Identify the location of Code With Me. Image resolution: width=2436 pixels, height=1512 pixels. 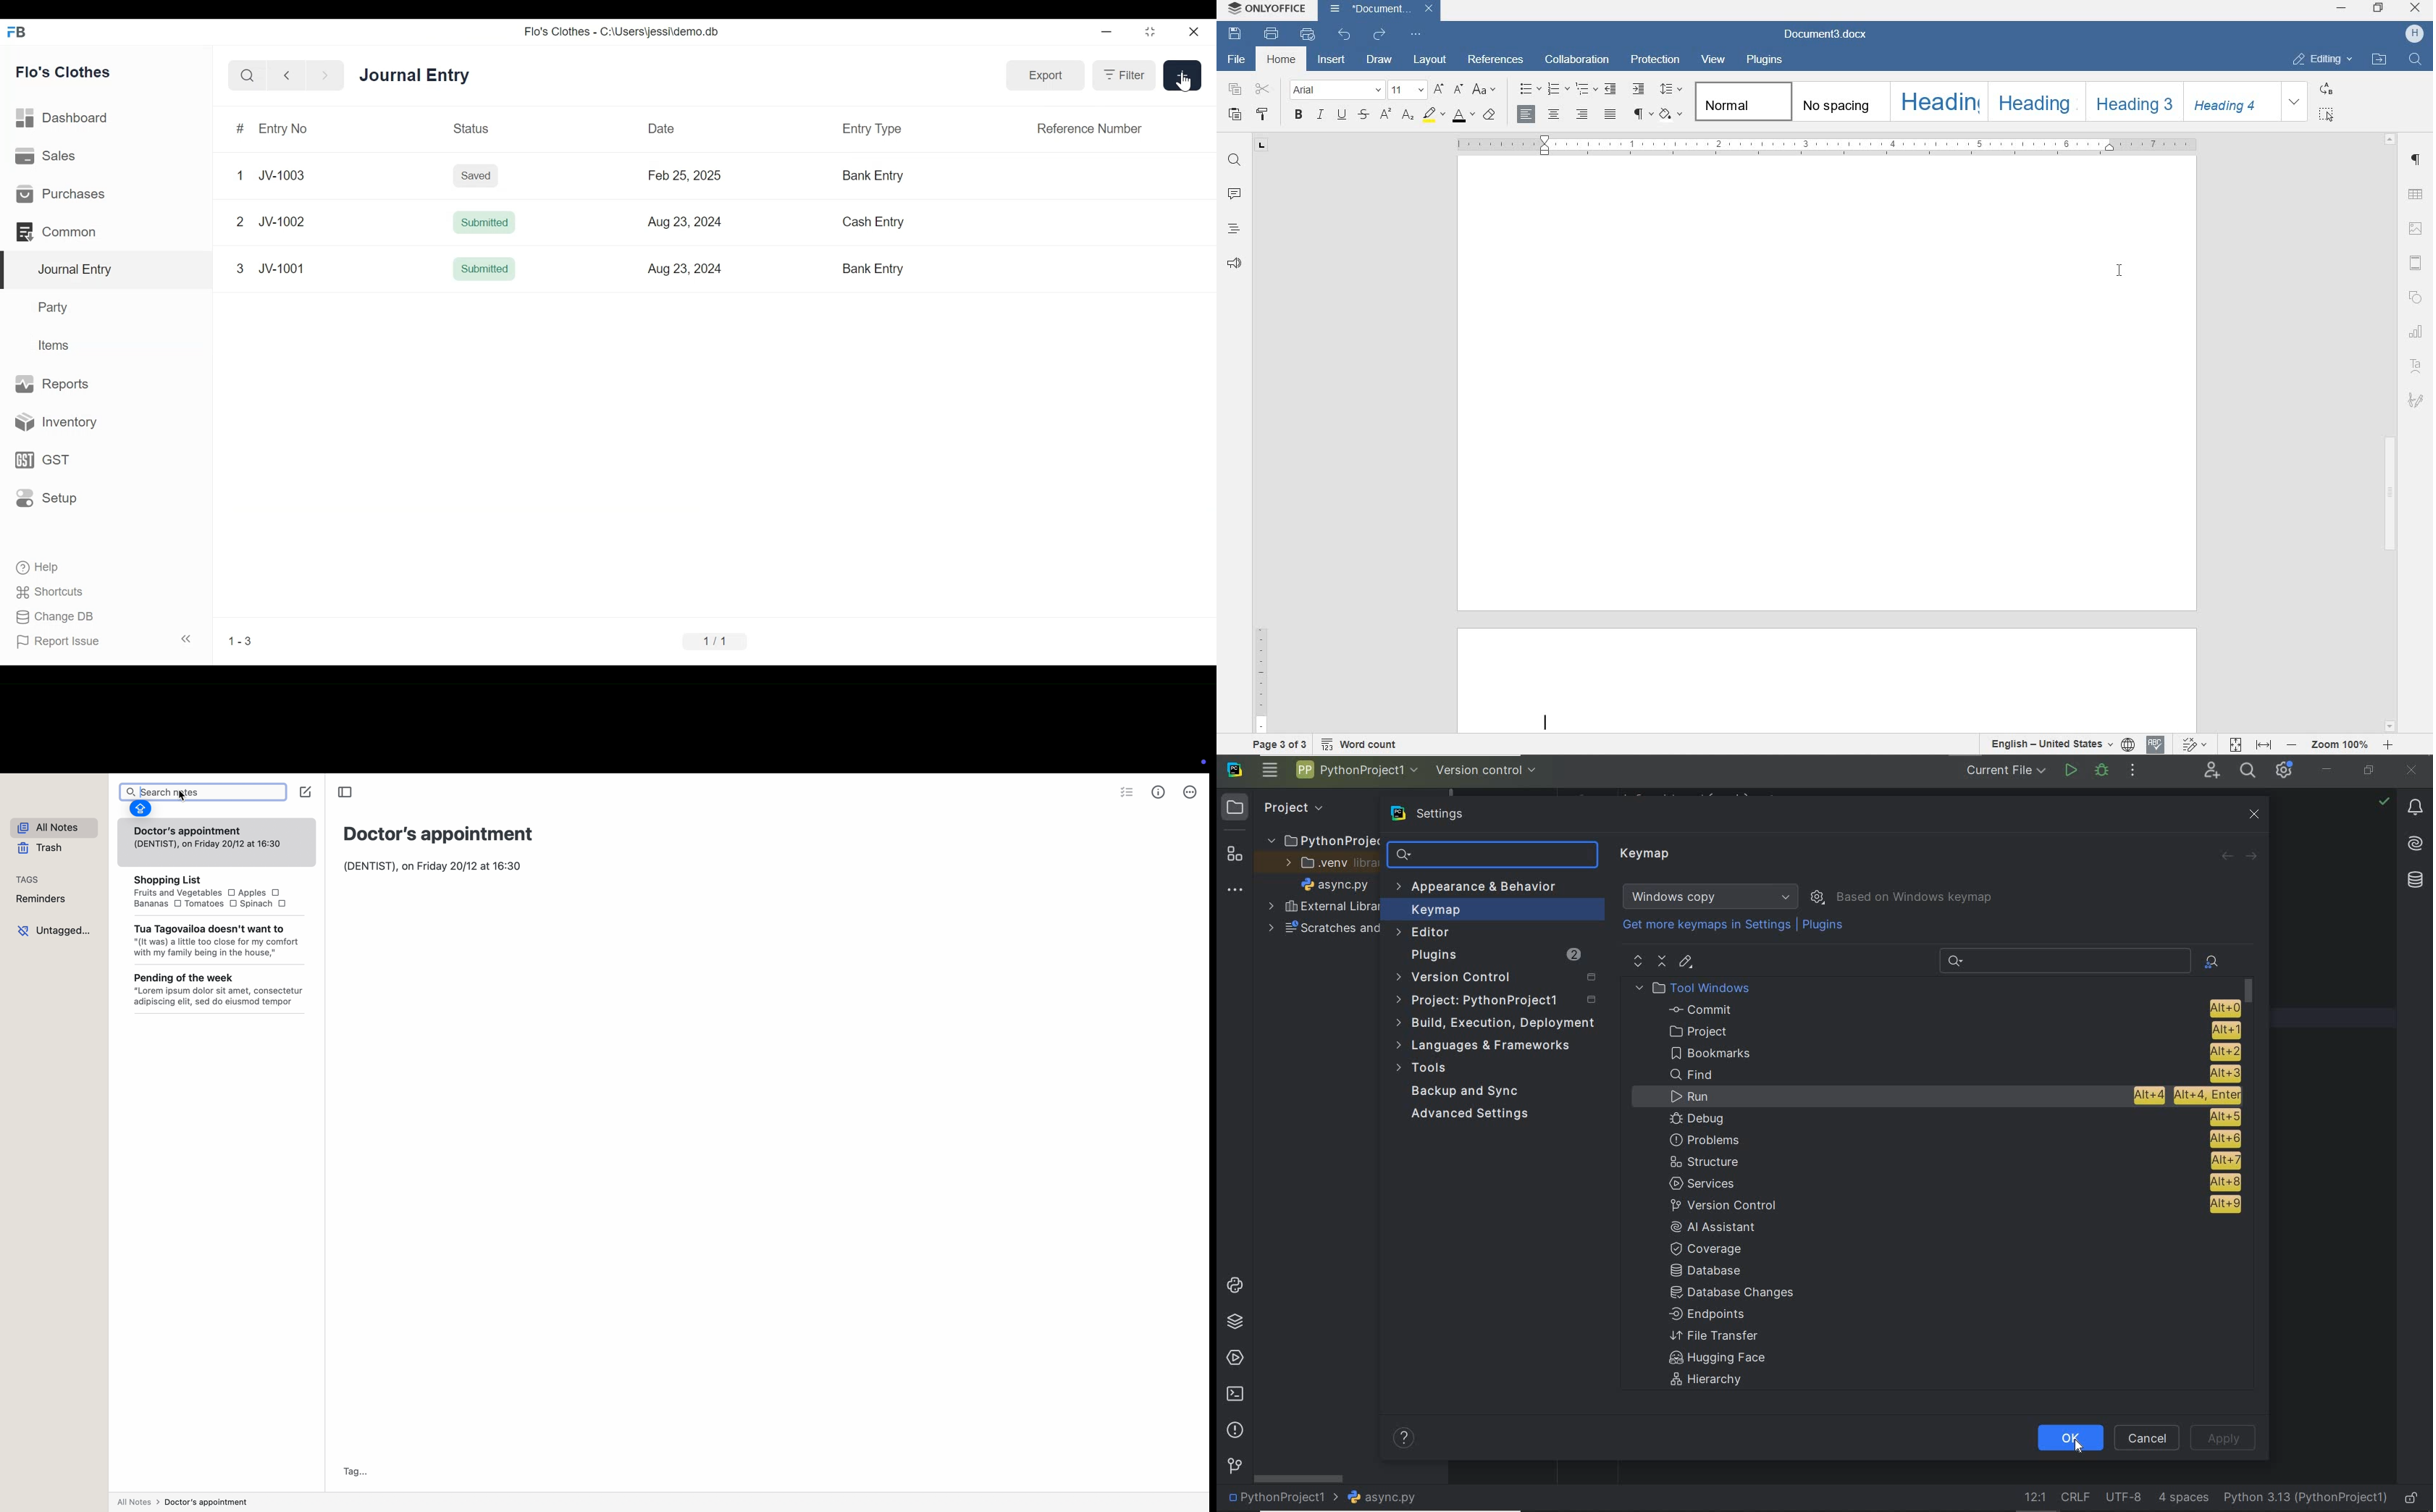
(2211, 770).